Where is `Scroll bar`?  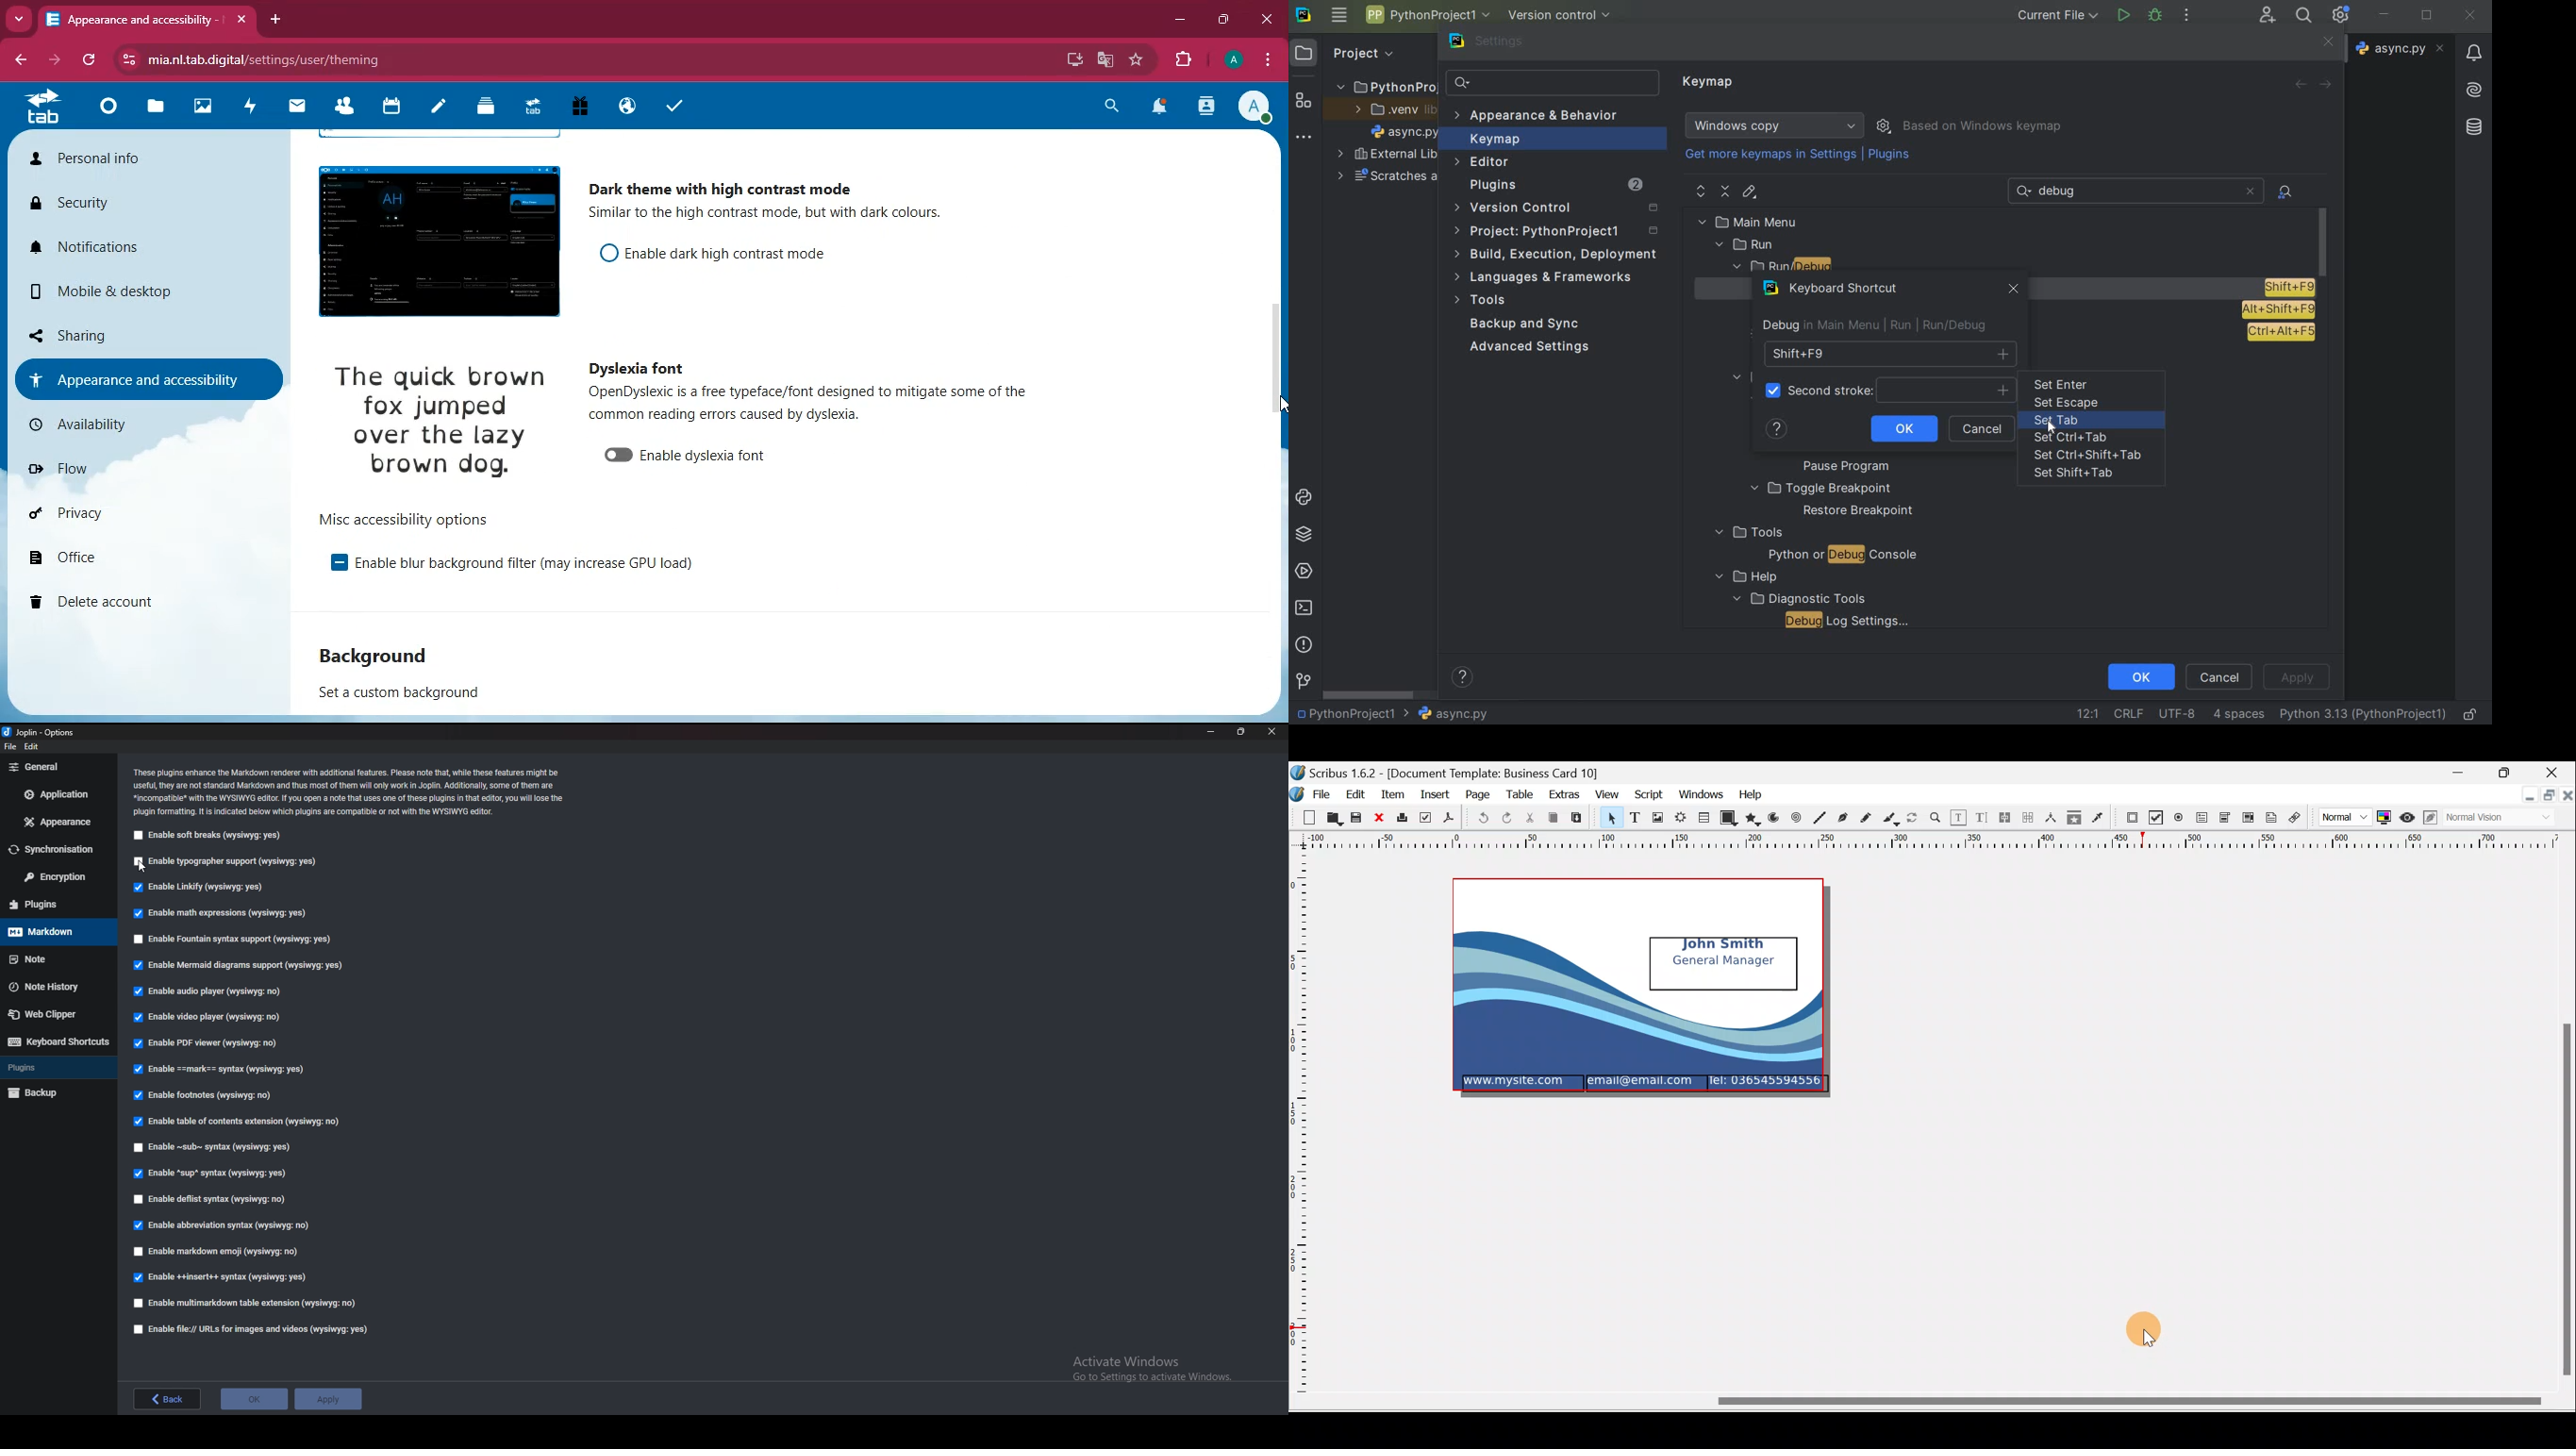 Scroll bar is located at coordinates (1933, 1403).